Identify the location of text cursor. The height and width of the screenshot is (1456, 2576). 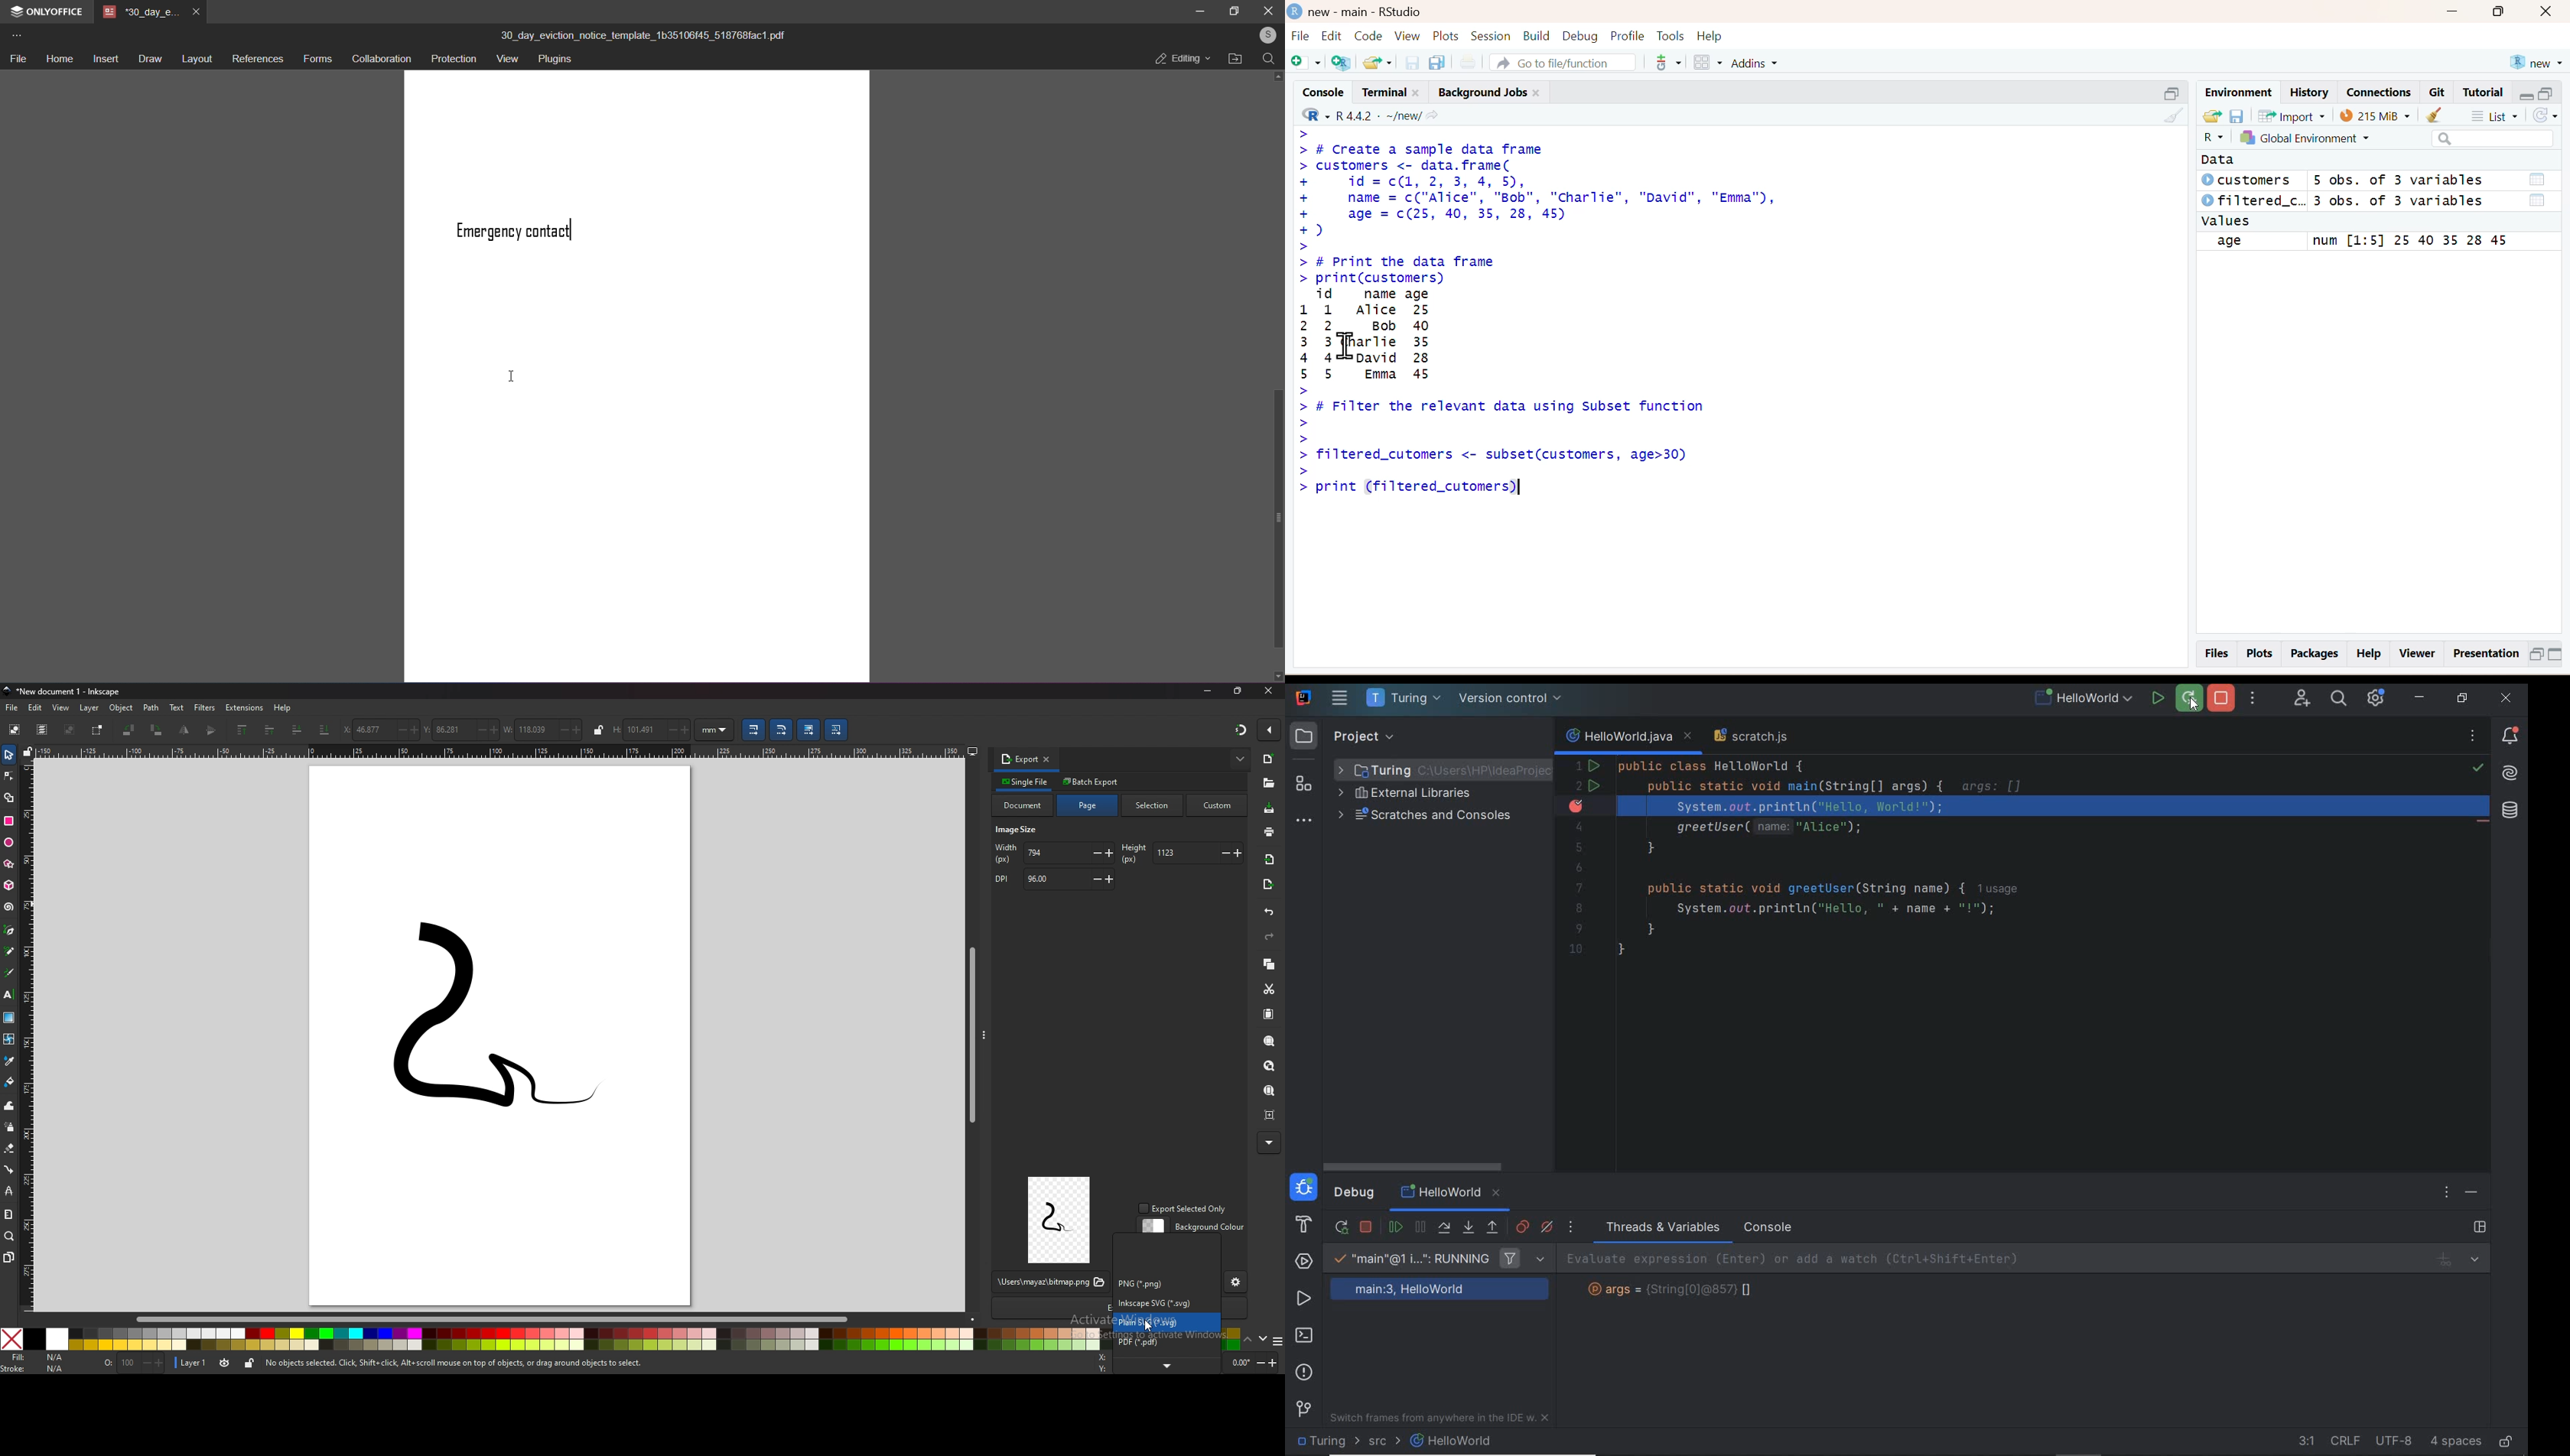
(1344, 344).